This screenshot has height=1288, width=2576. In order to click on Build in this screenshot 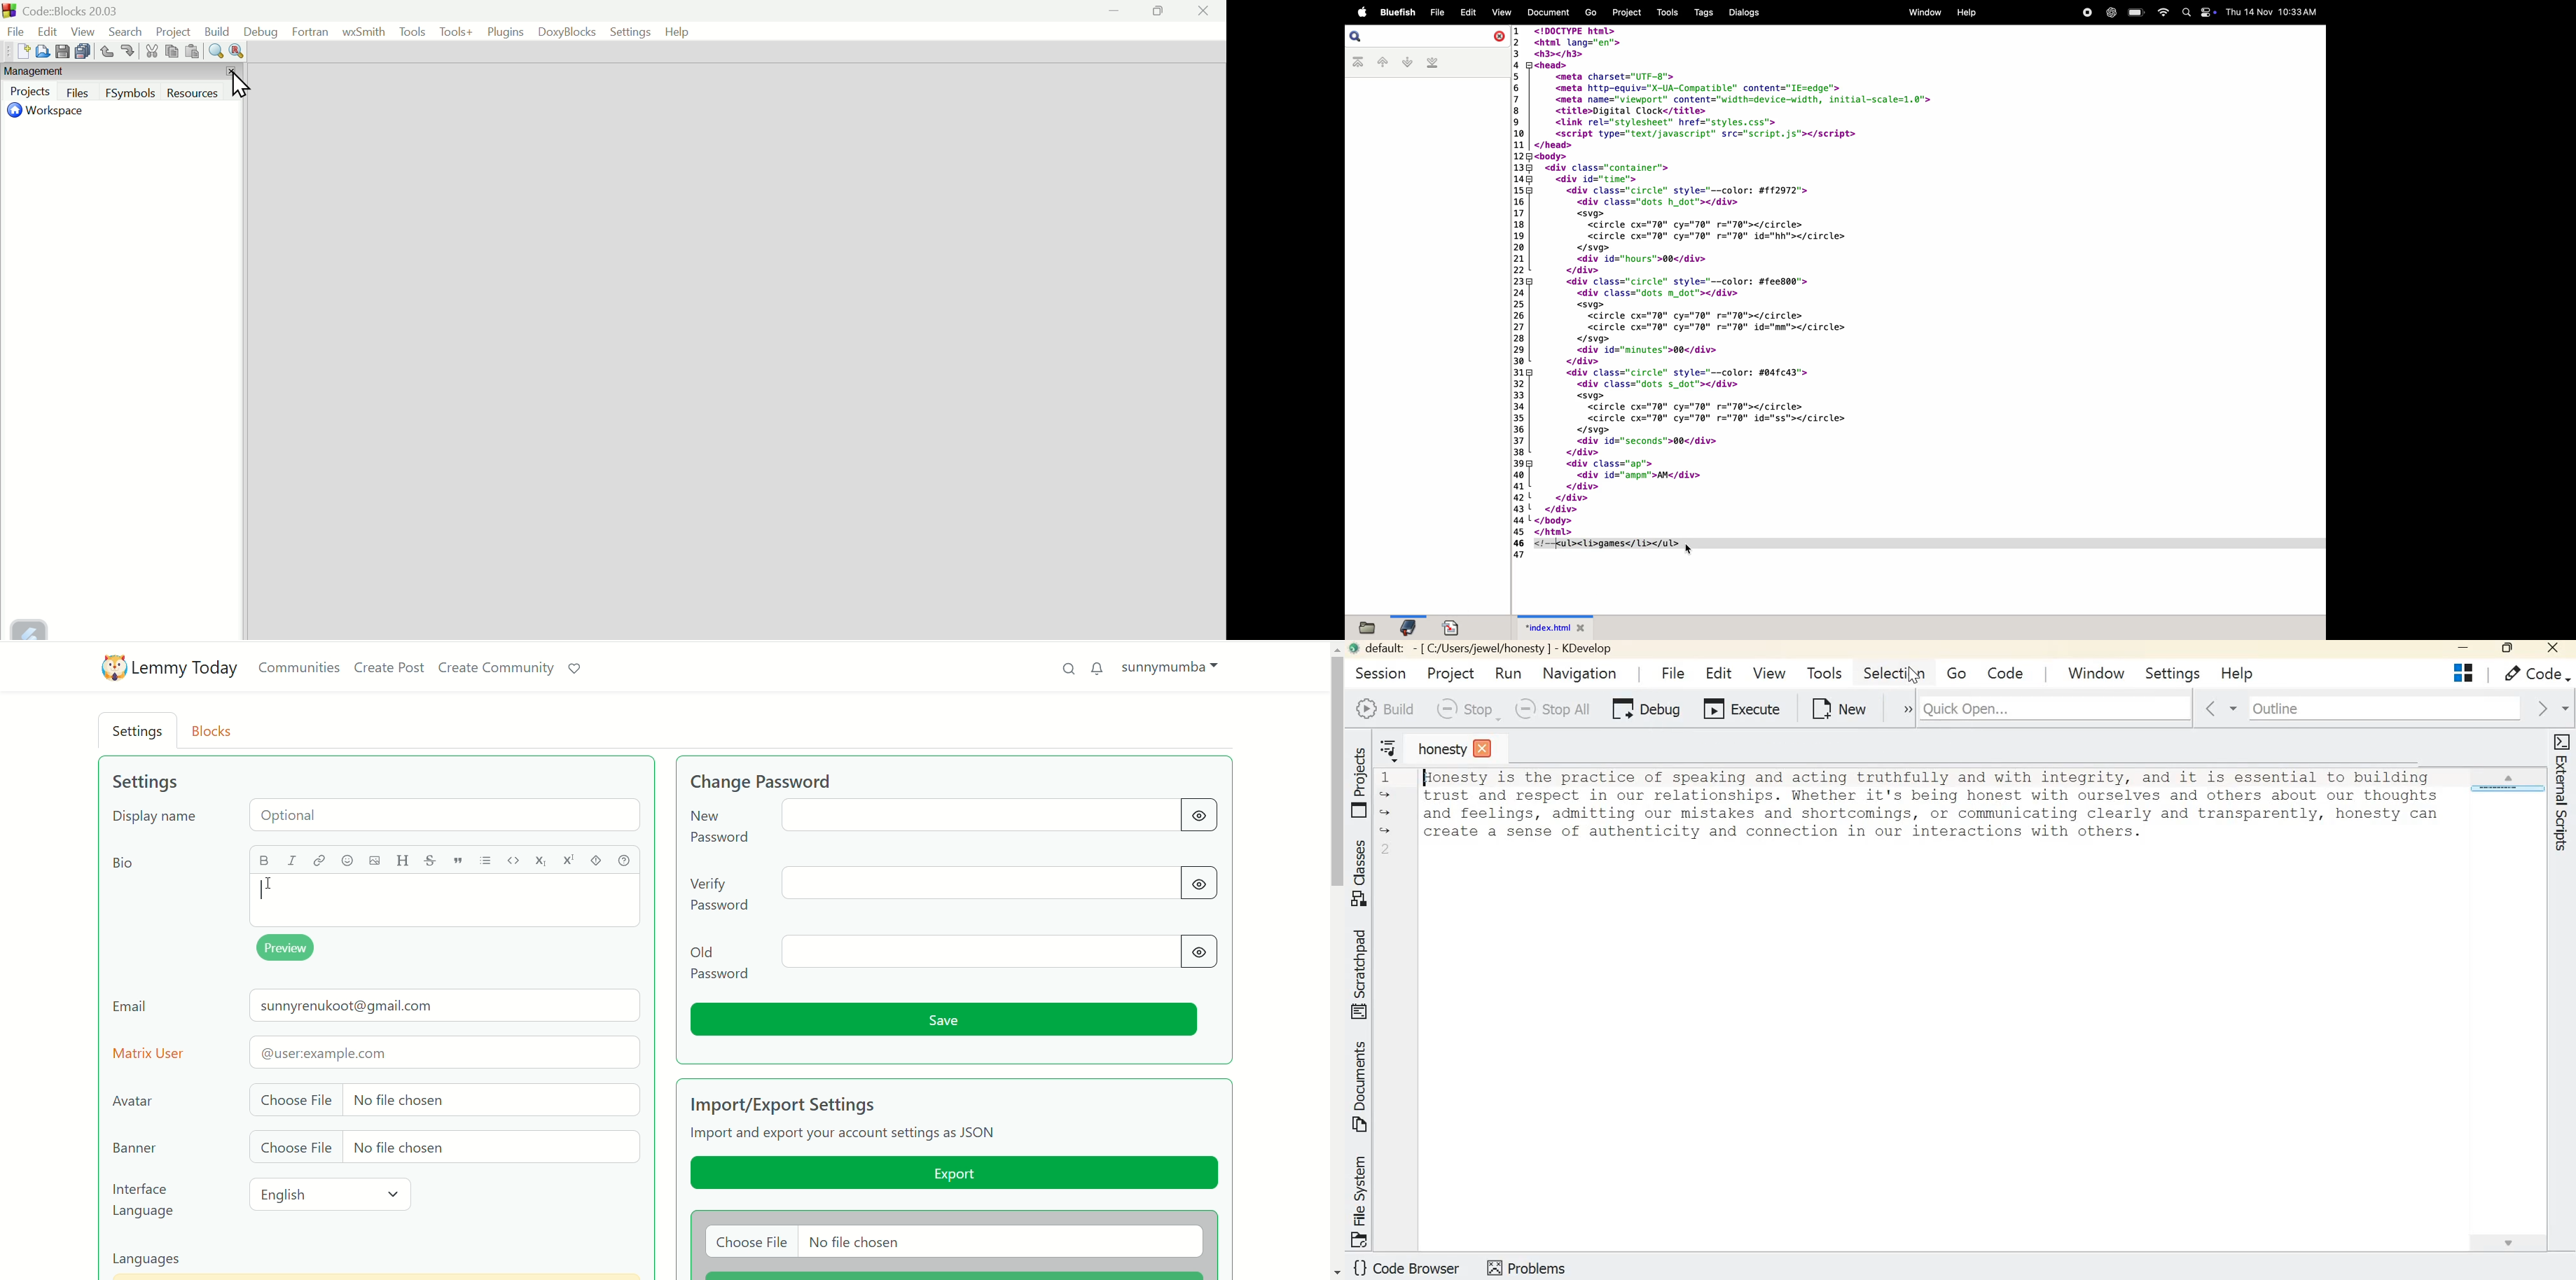, I will do `click(217, 32)`.